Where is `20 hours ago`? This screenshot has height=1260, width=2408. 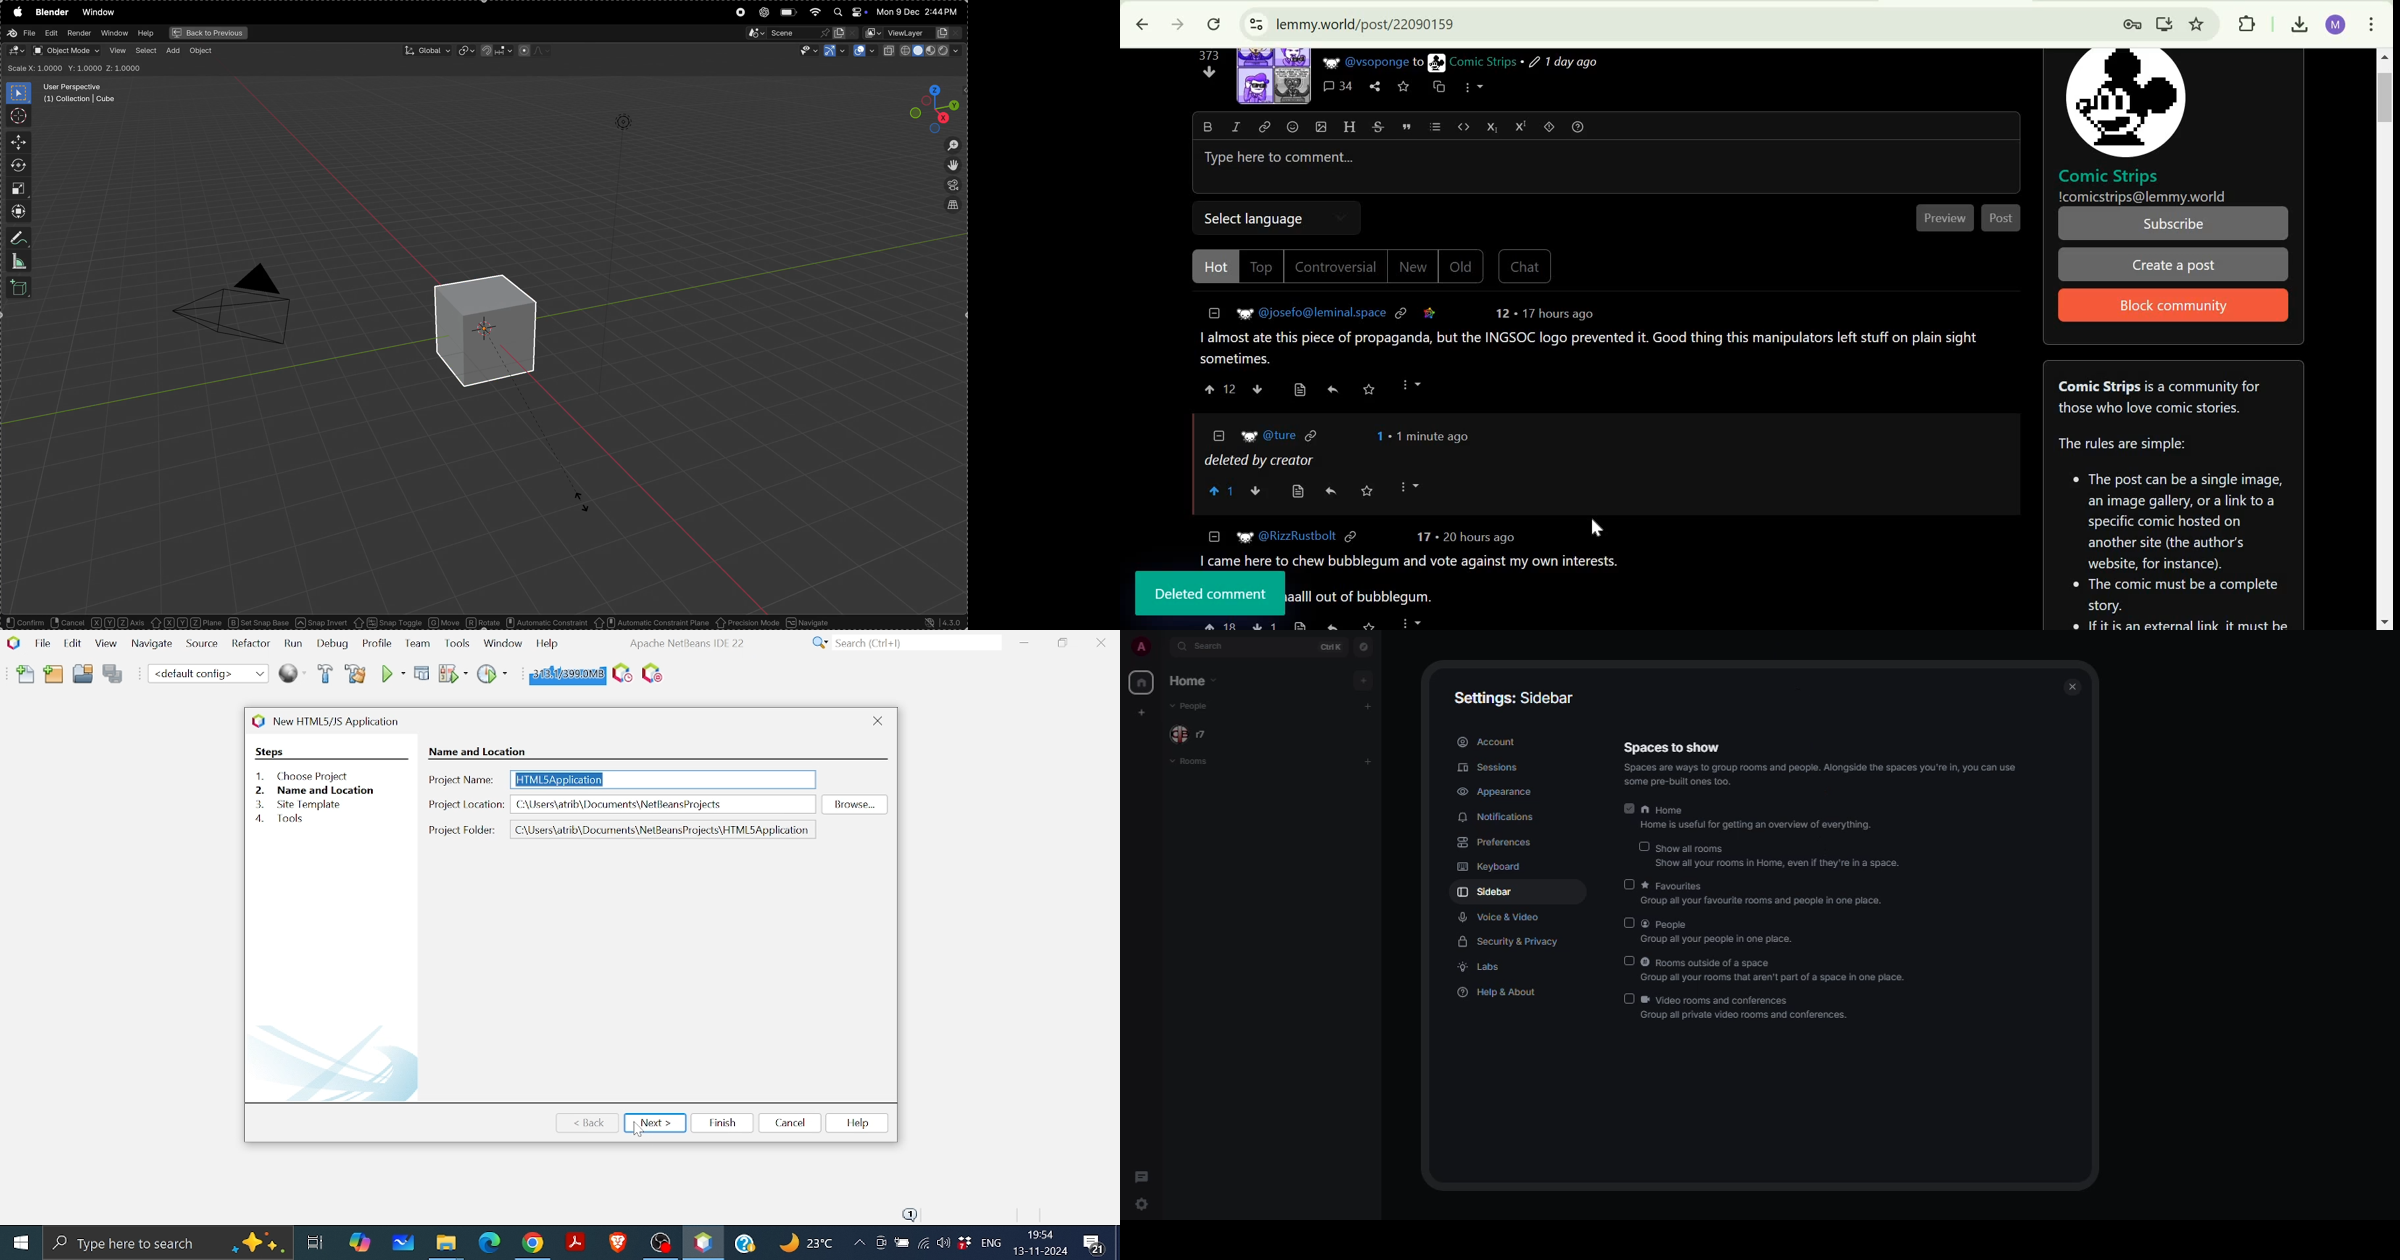
20 hours ago is located at coordinates (1477, 538).